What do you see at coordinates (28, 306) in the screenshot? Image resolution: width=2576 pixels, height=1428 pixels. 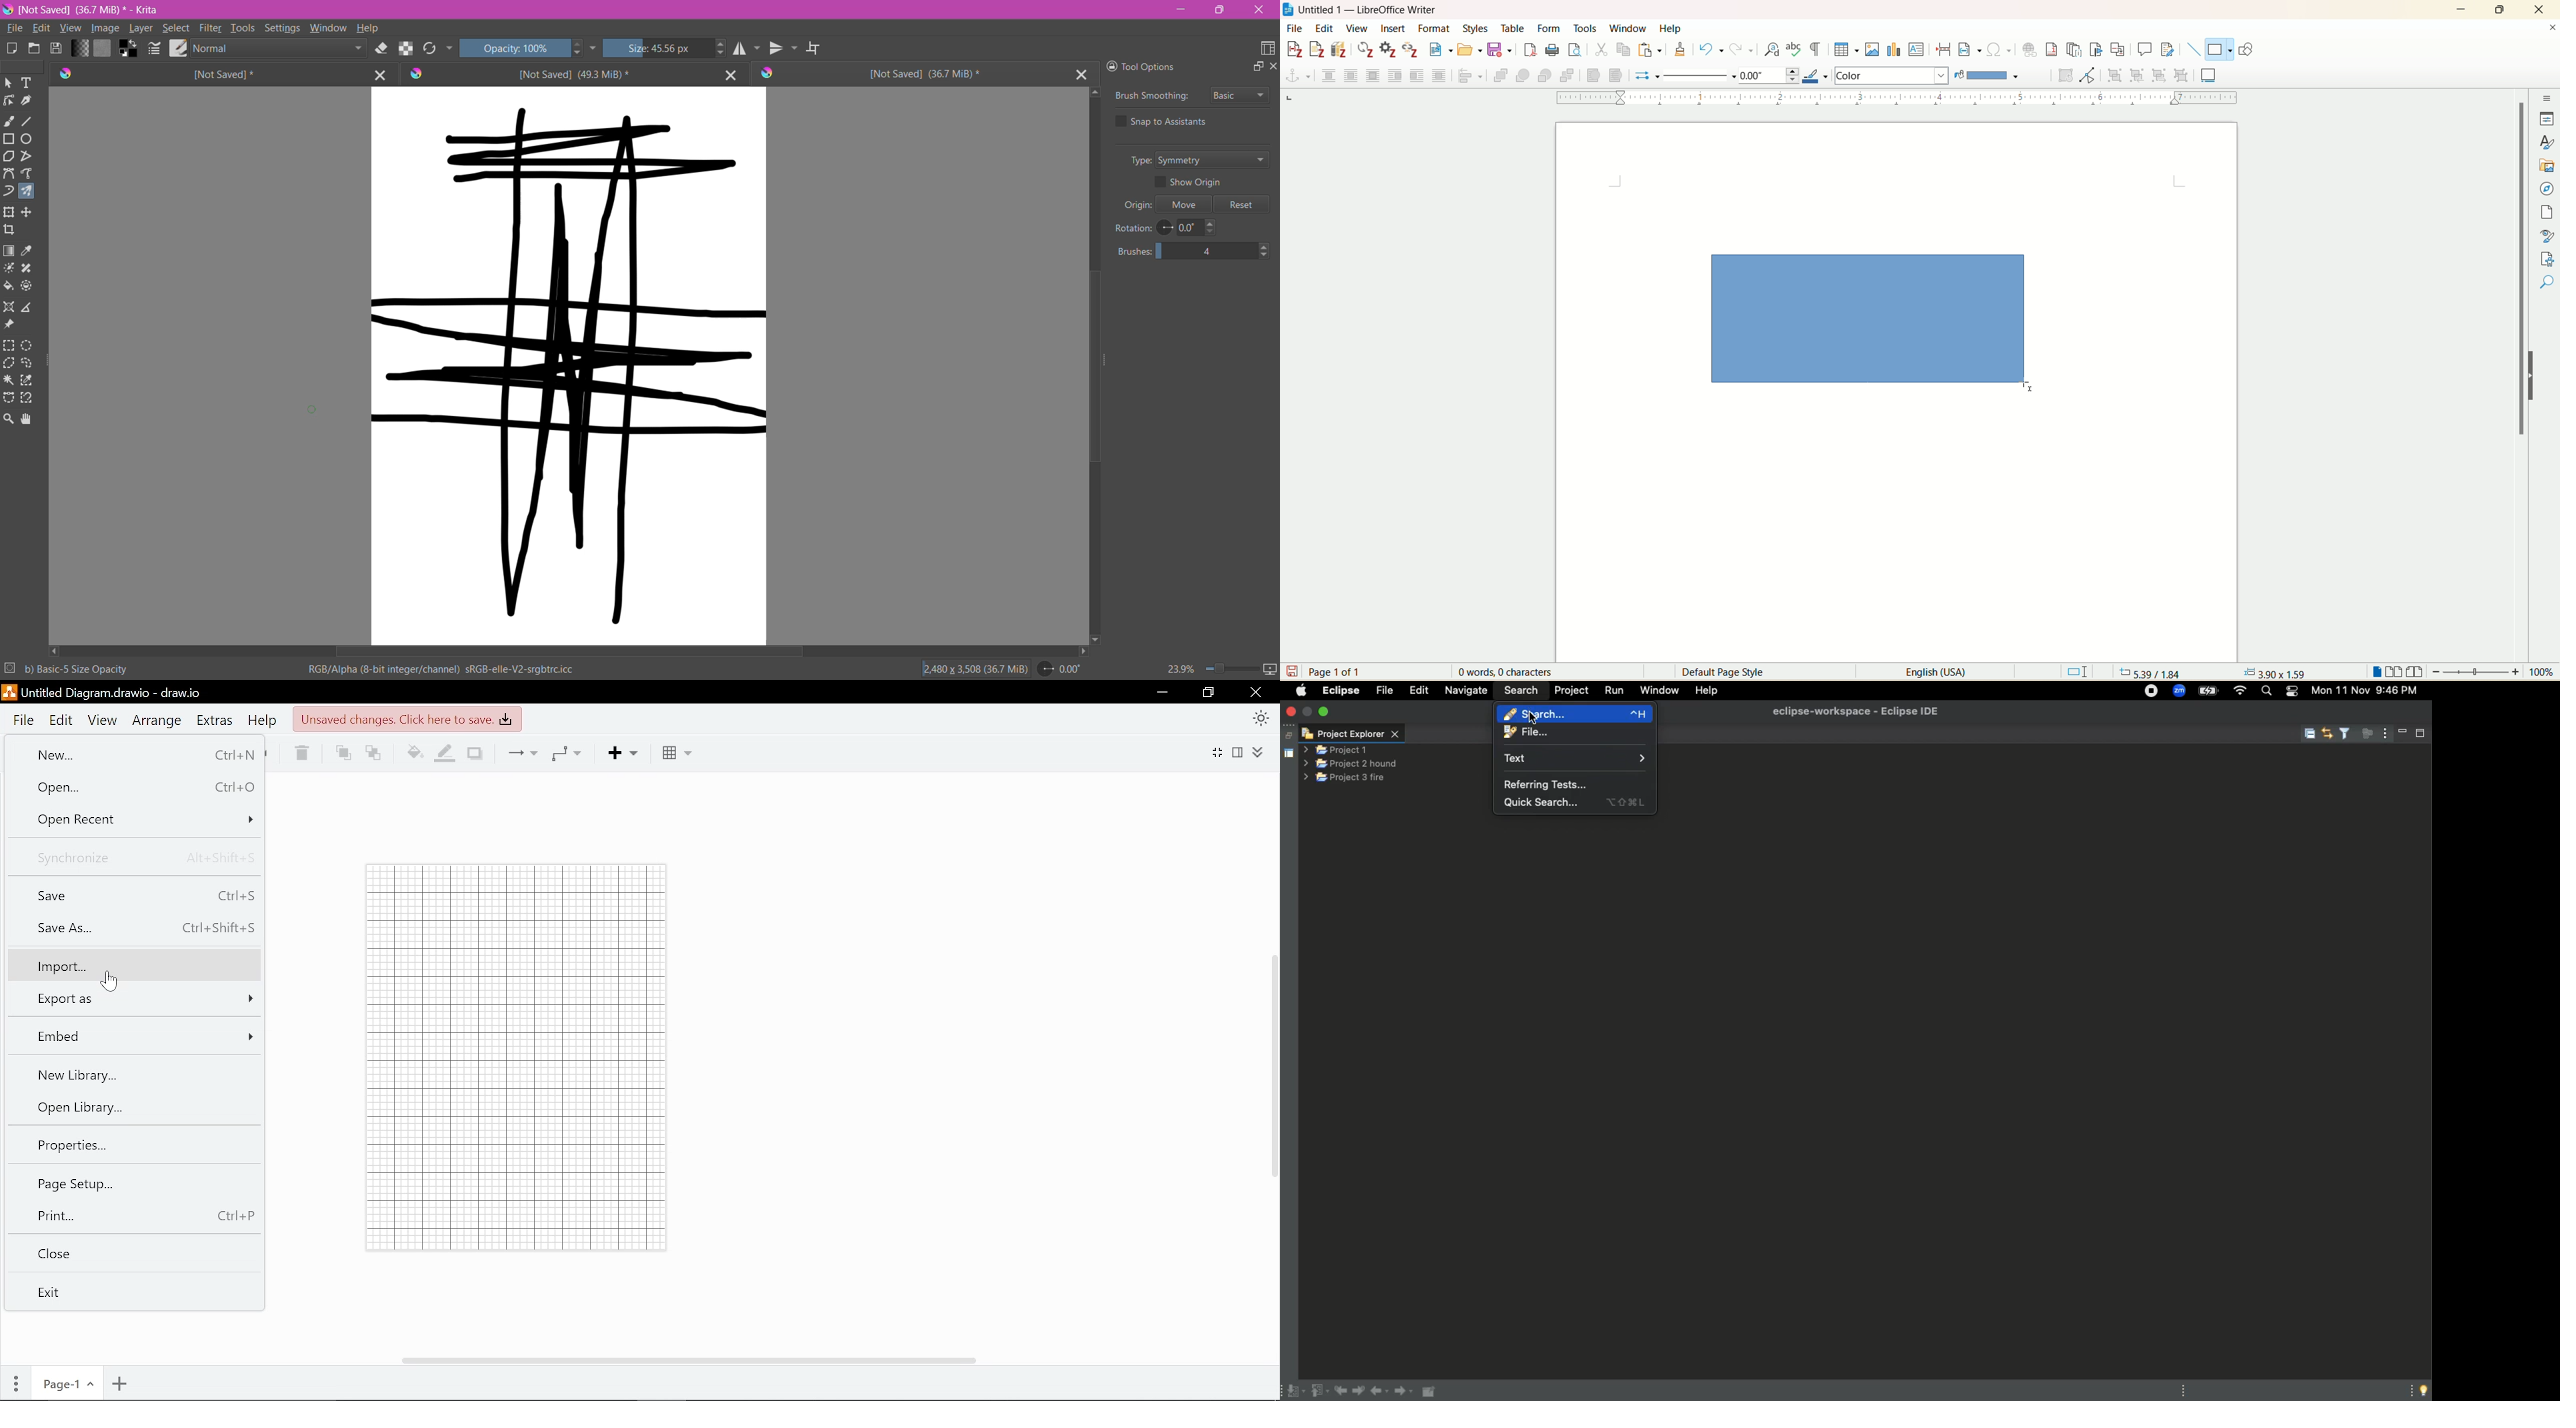 I see `Measure the distance between the two points` at bounding box center [28, 306].